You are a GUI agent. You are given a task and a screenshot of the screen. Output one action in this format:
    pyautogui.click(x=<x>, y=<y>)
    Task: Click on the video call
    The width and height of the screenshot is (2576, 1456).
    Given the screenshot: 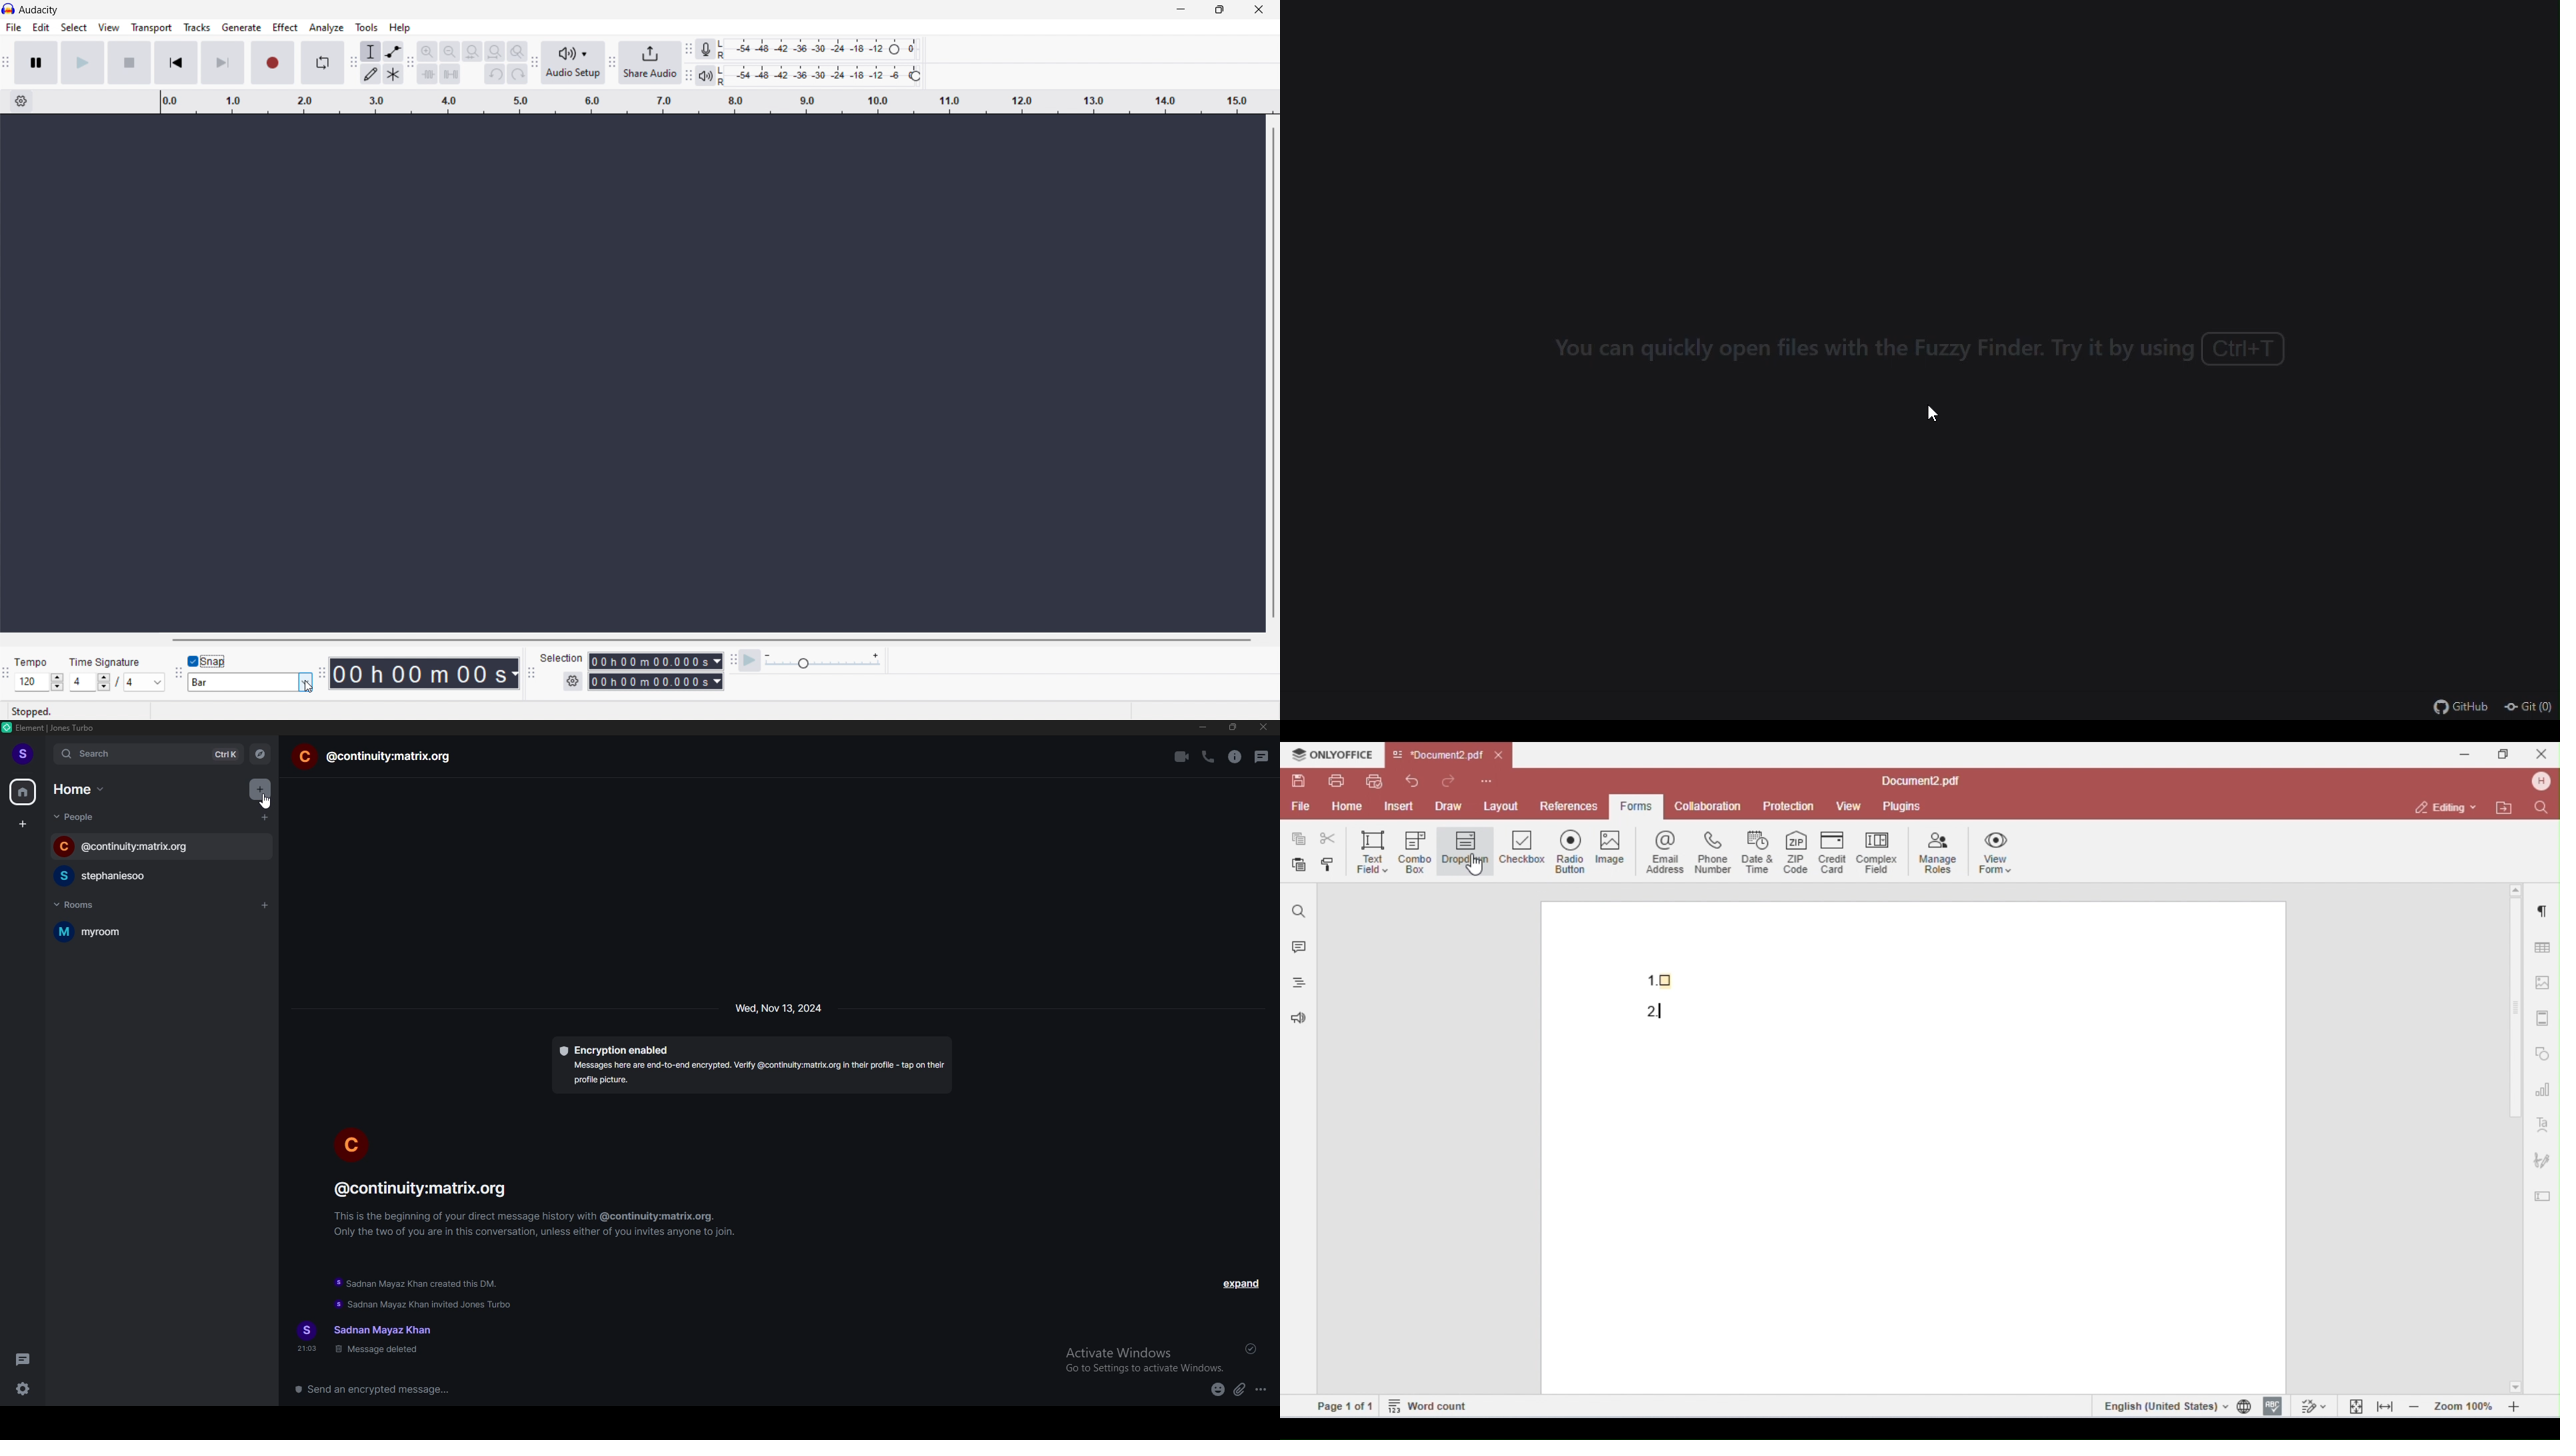 What is the action you would take?
    pyautogui.click(x=1181, y=757)
    